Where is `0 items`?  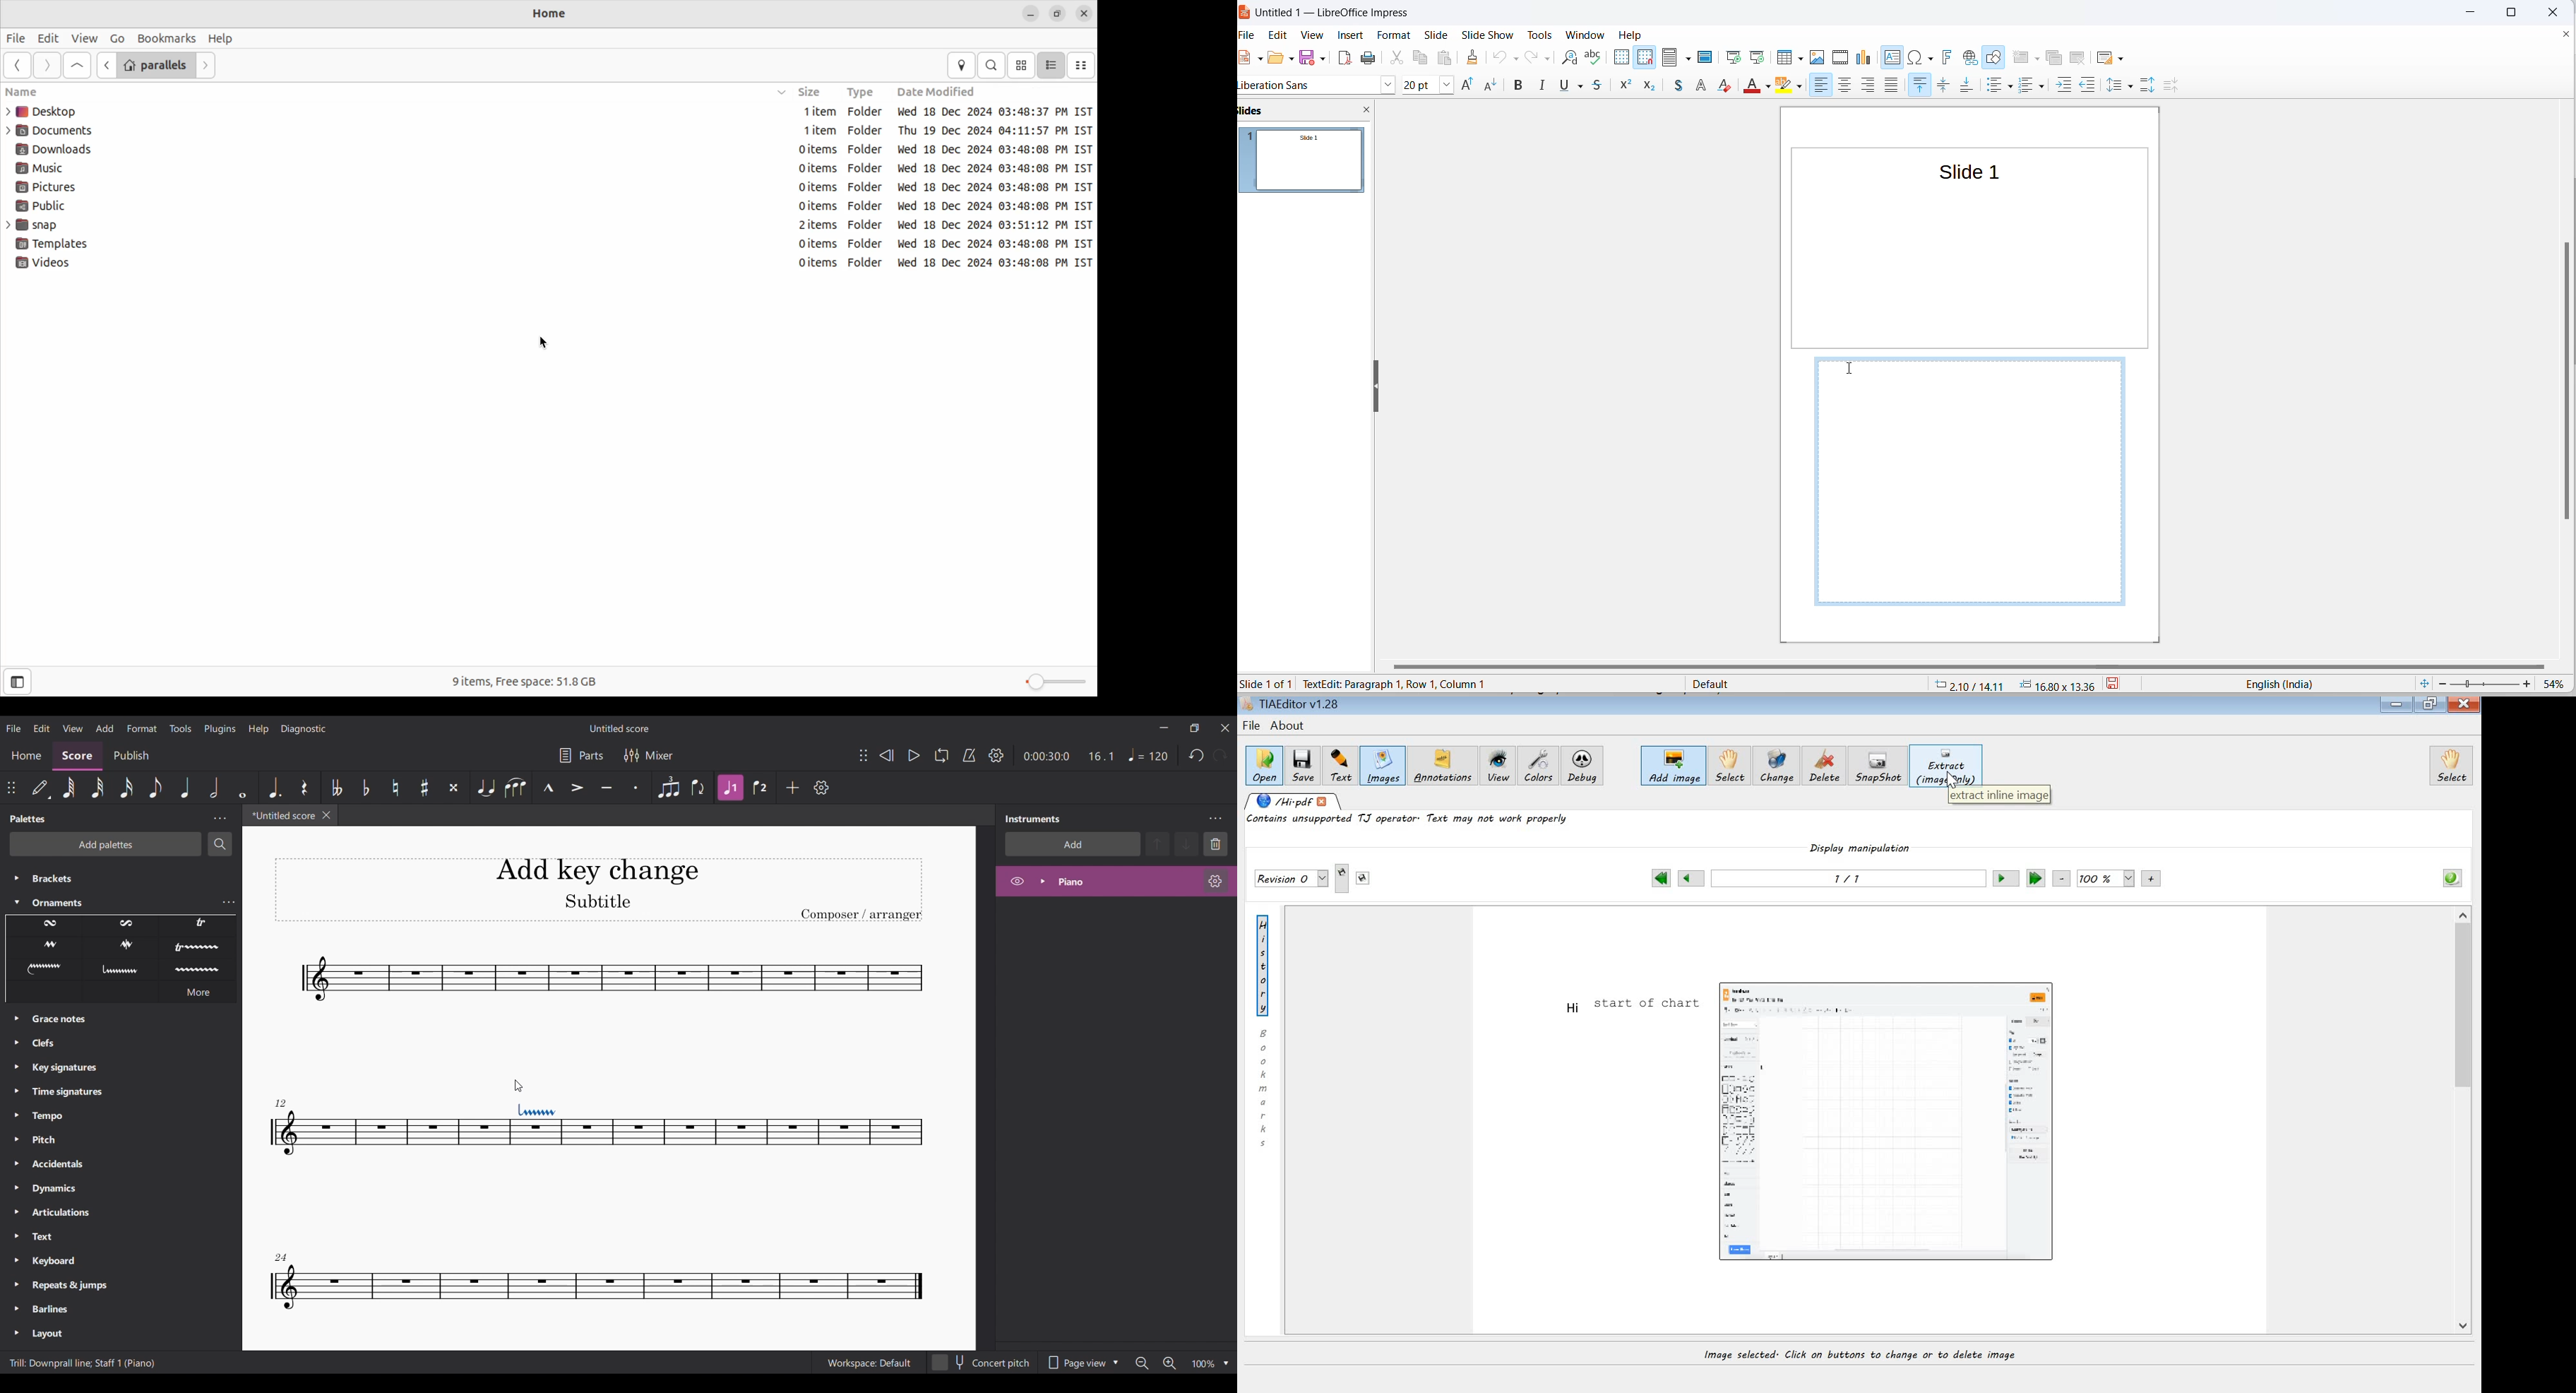
0 items is located at coordinates (806, 148).